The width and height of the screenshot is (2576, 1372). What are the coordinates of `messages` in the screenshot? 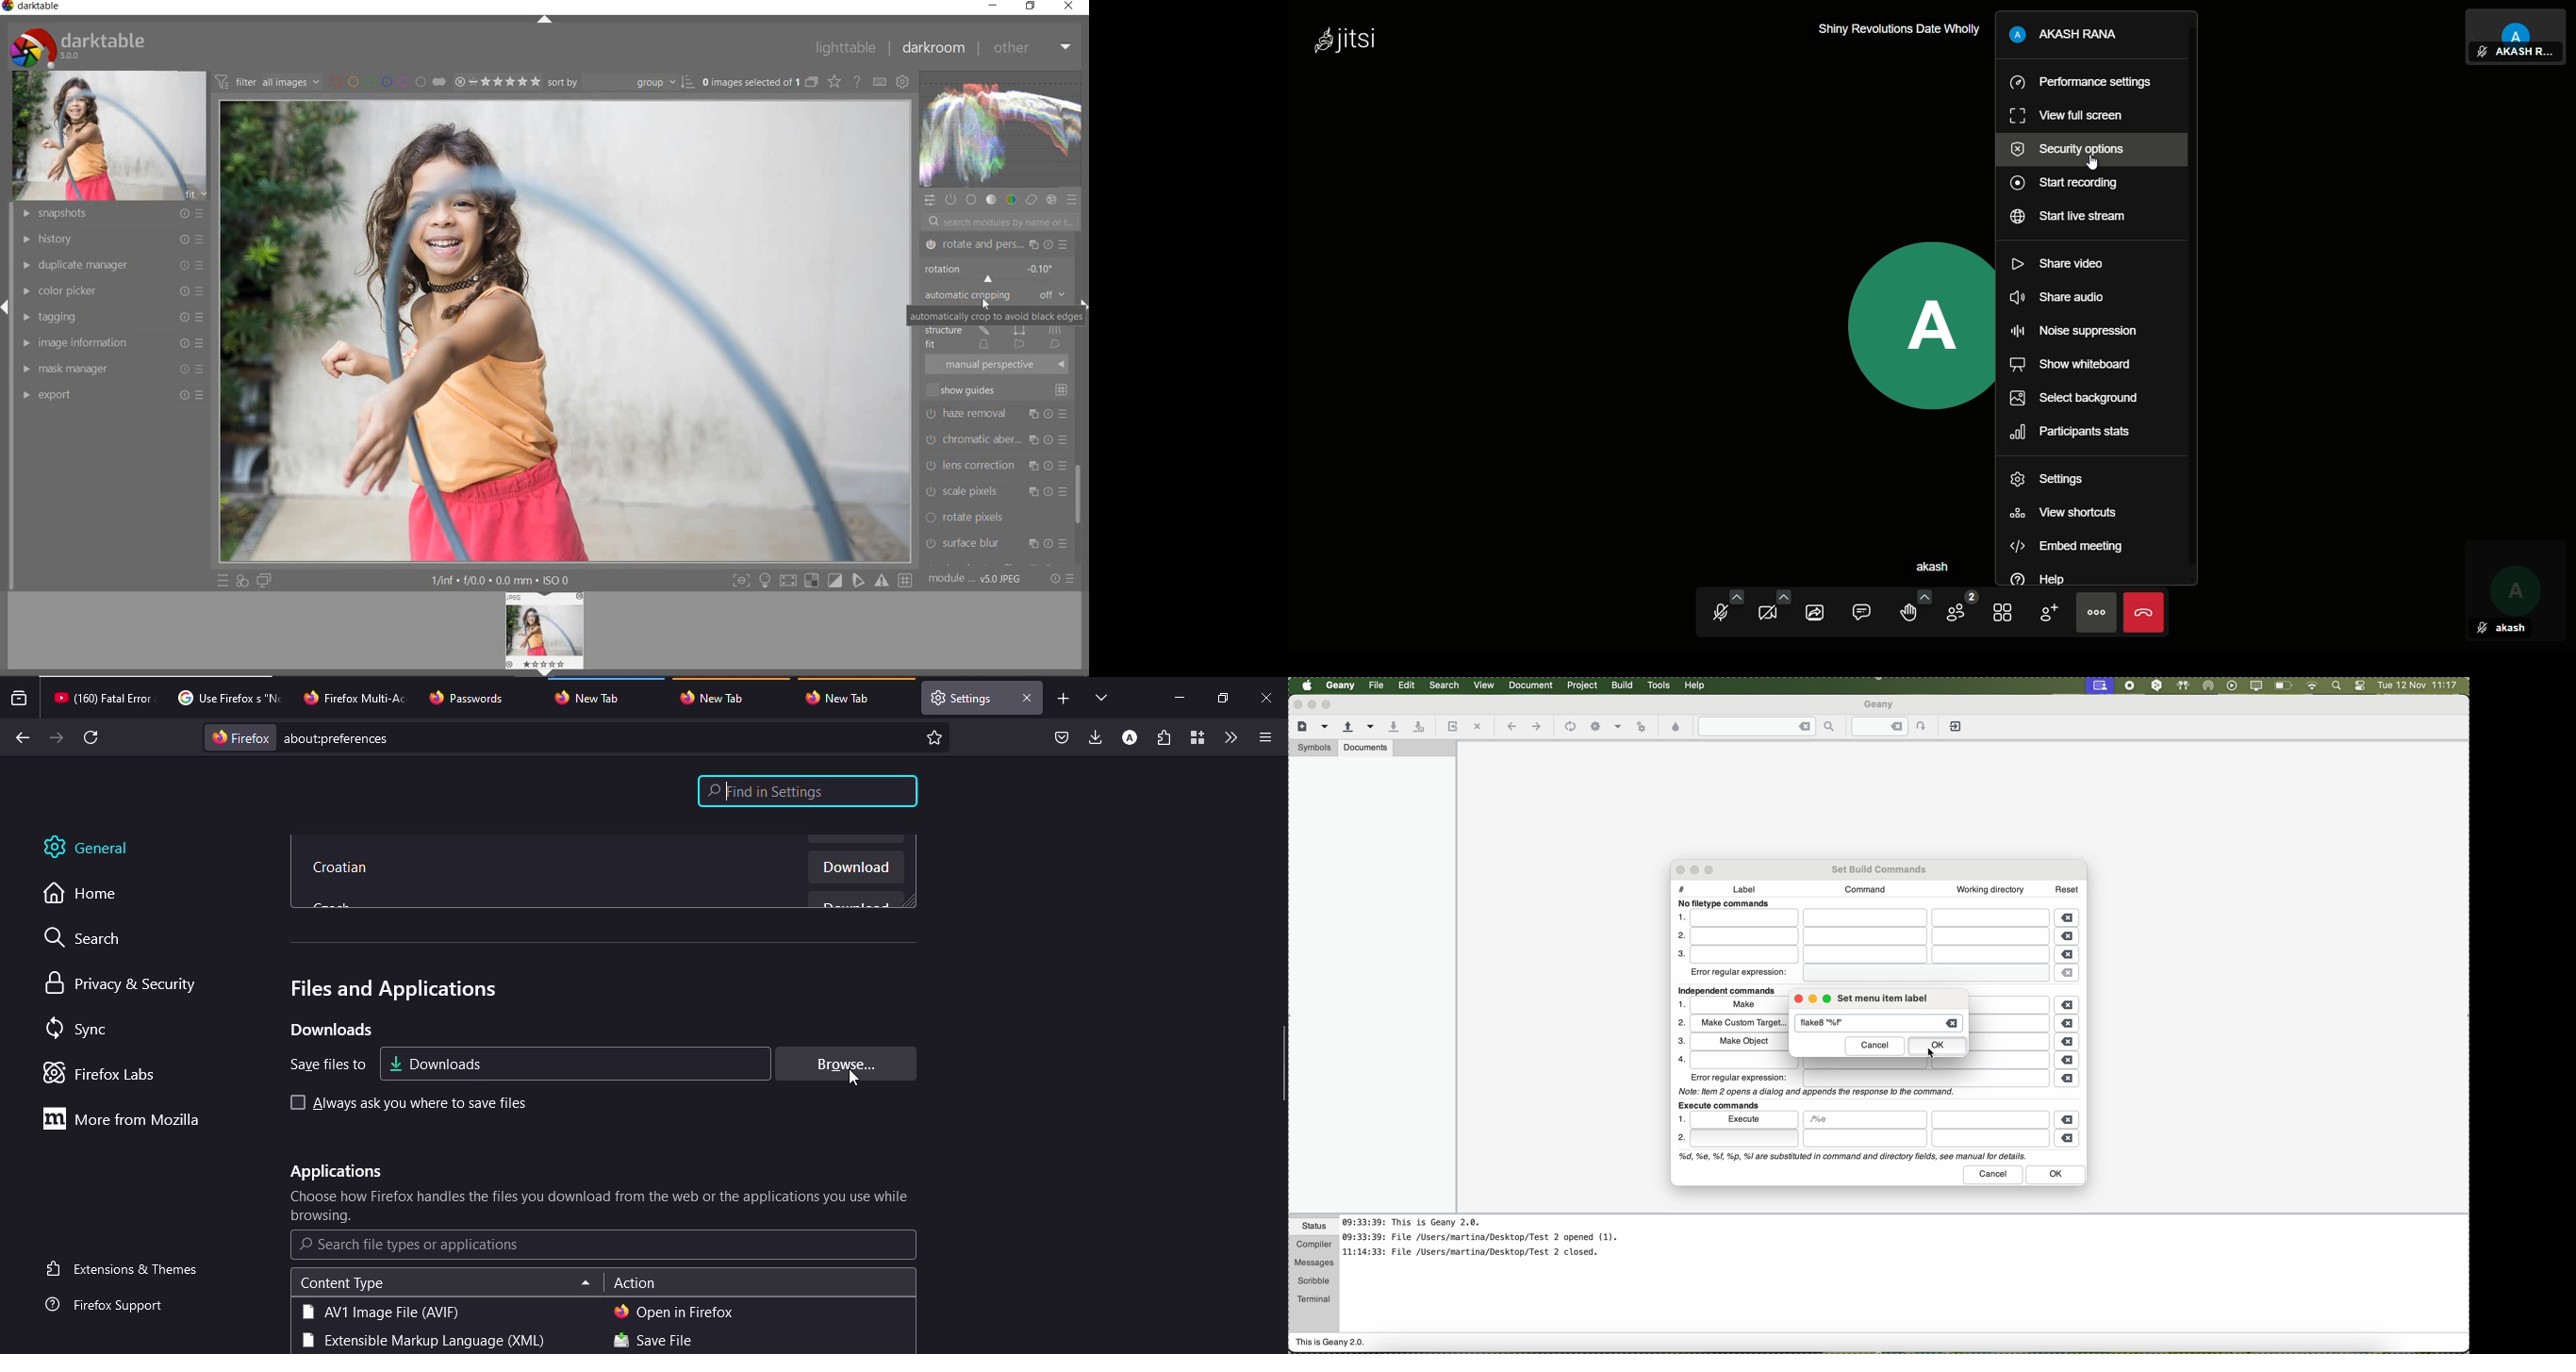 It's located at (1313, 1263).